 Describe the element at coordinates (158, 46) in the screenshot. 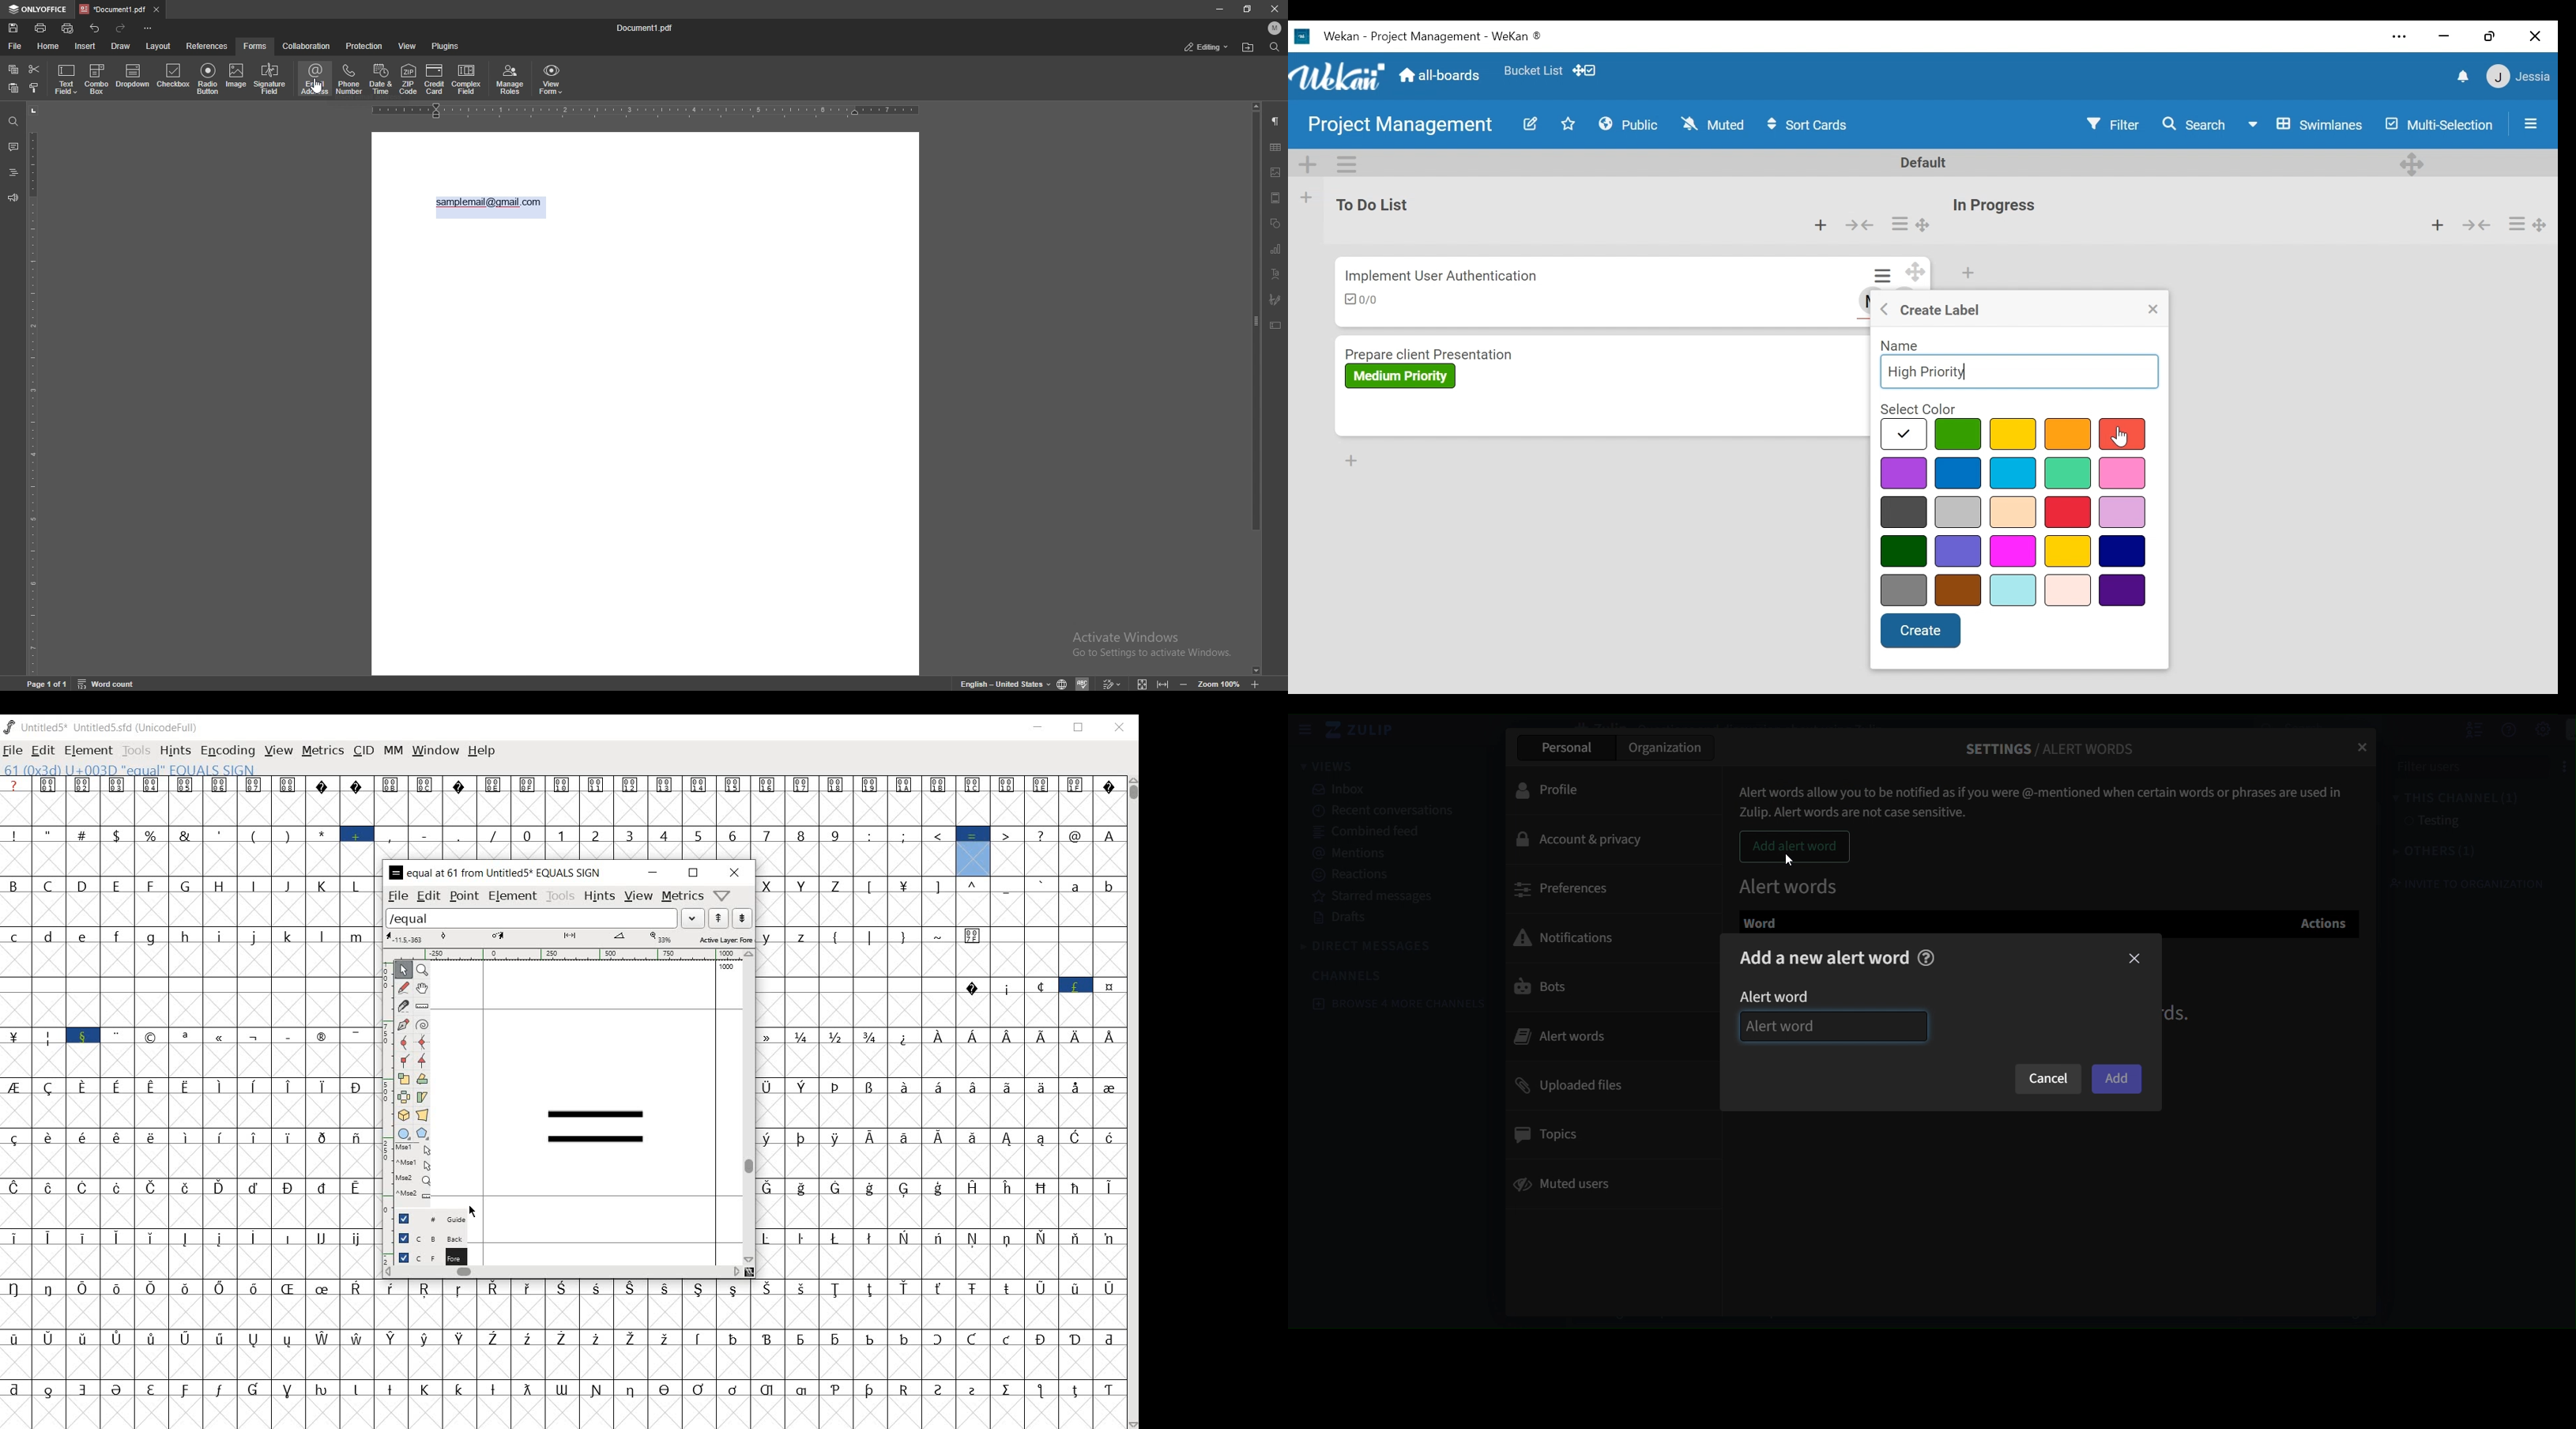

I see `layout` at that location.